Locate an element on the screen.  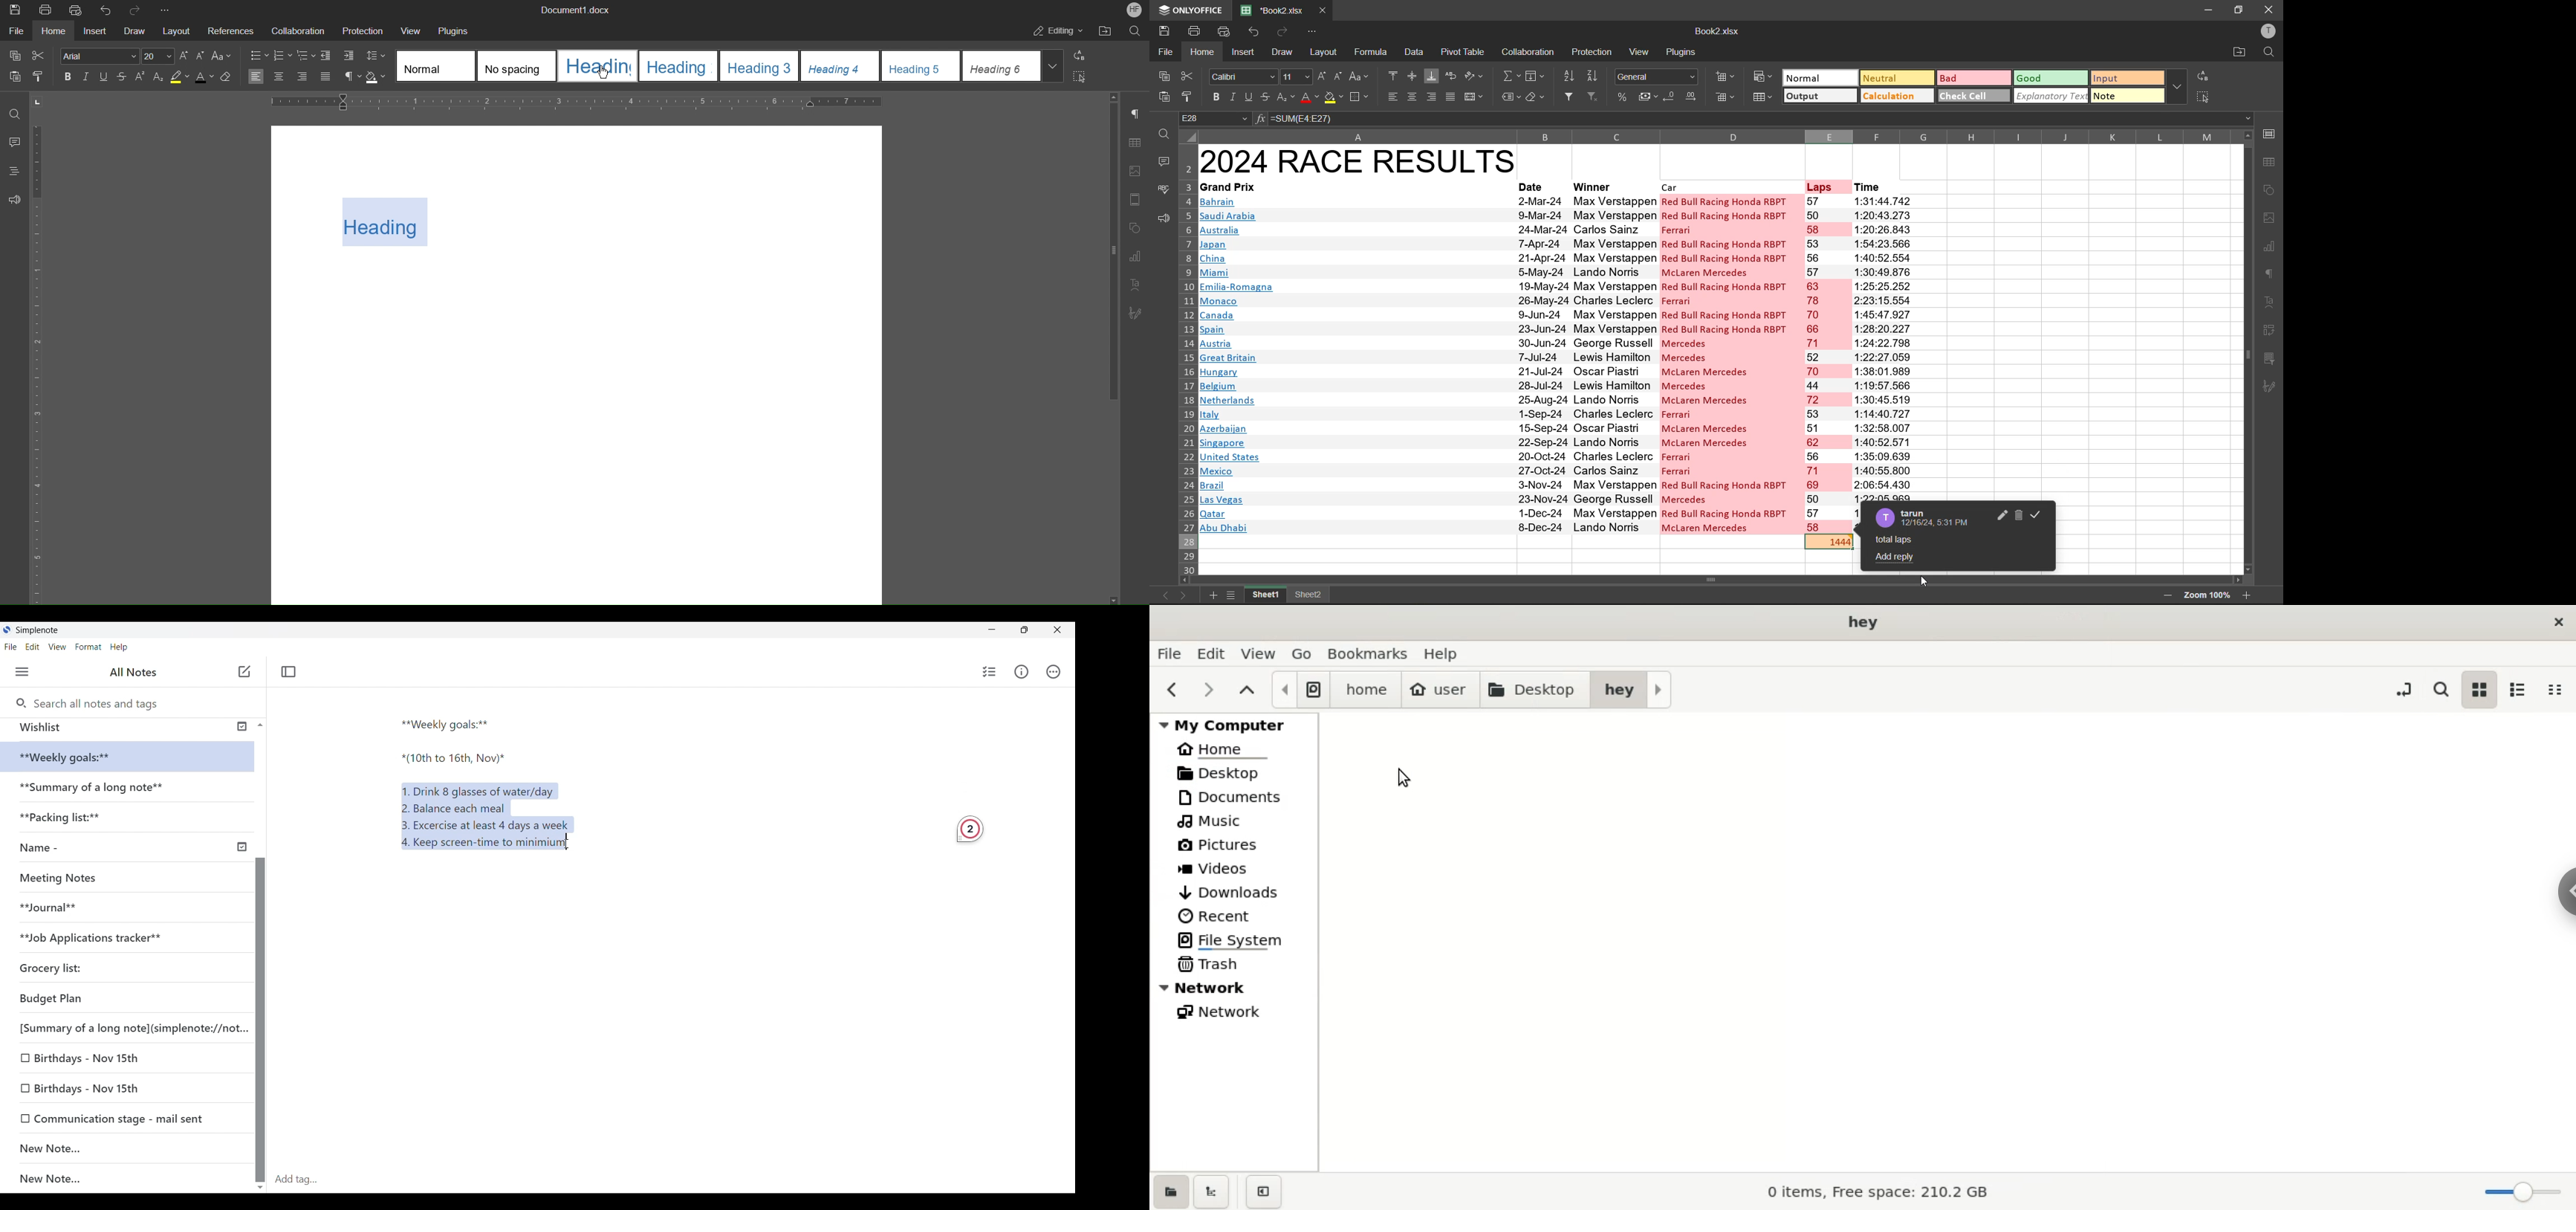
Grammarly assist bubble is located at coordinates (965, 827).